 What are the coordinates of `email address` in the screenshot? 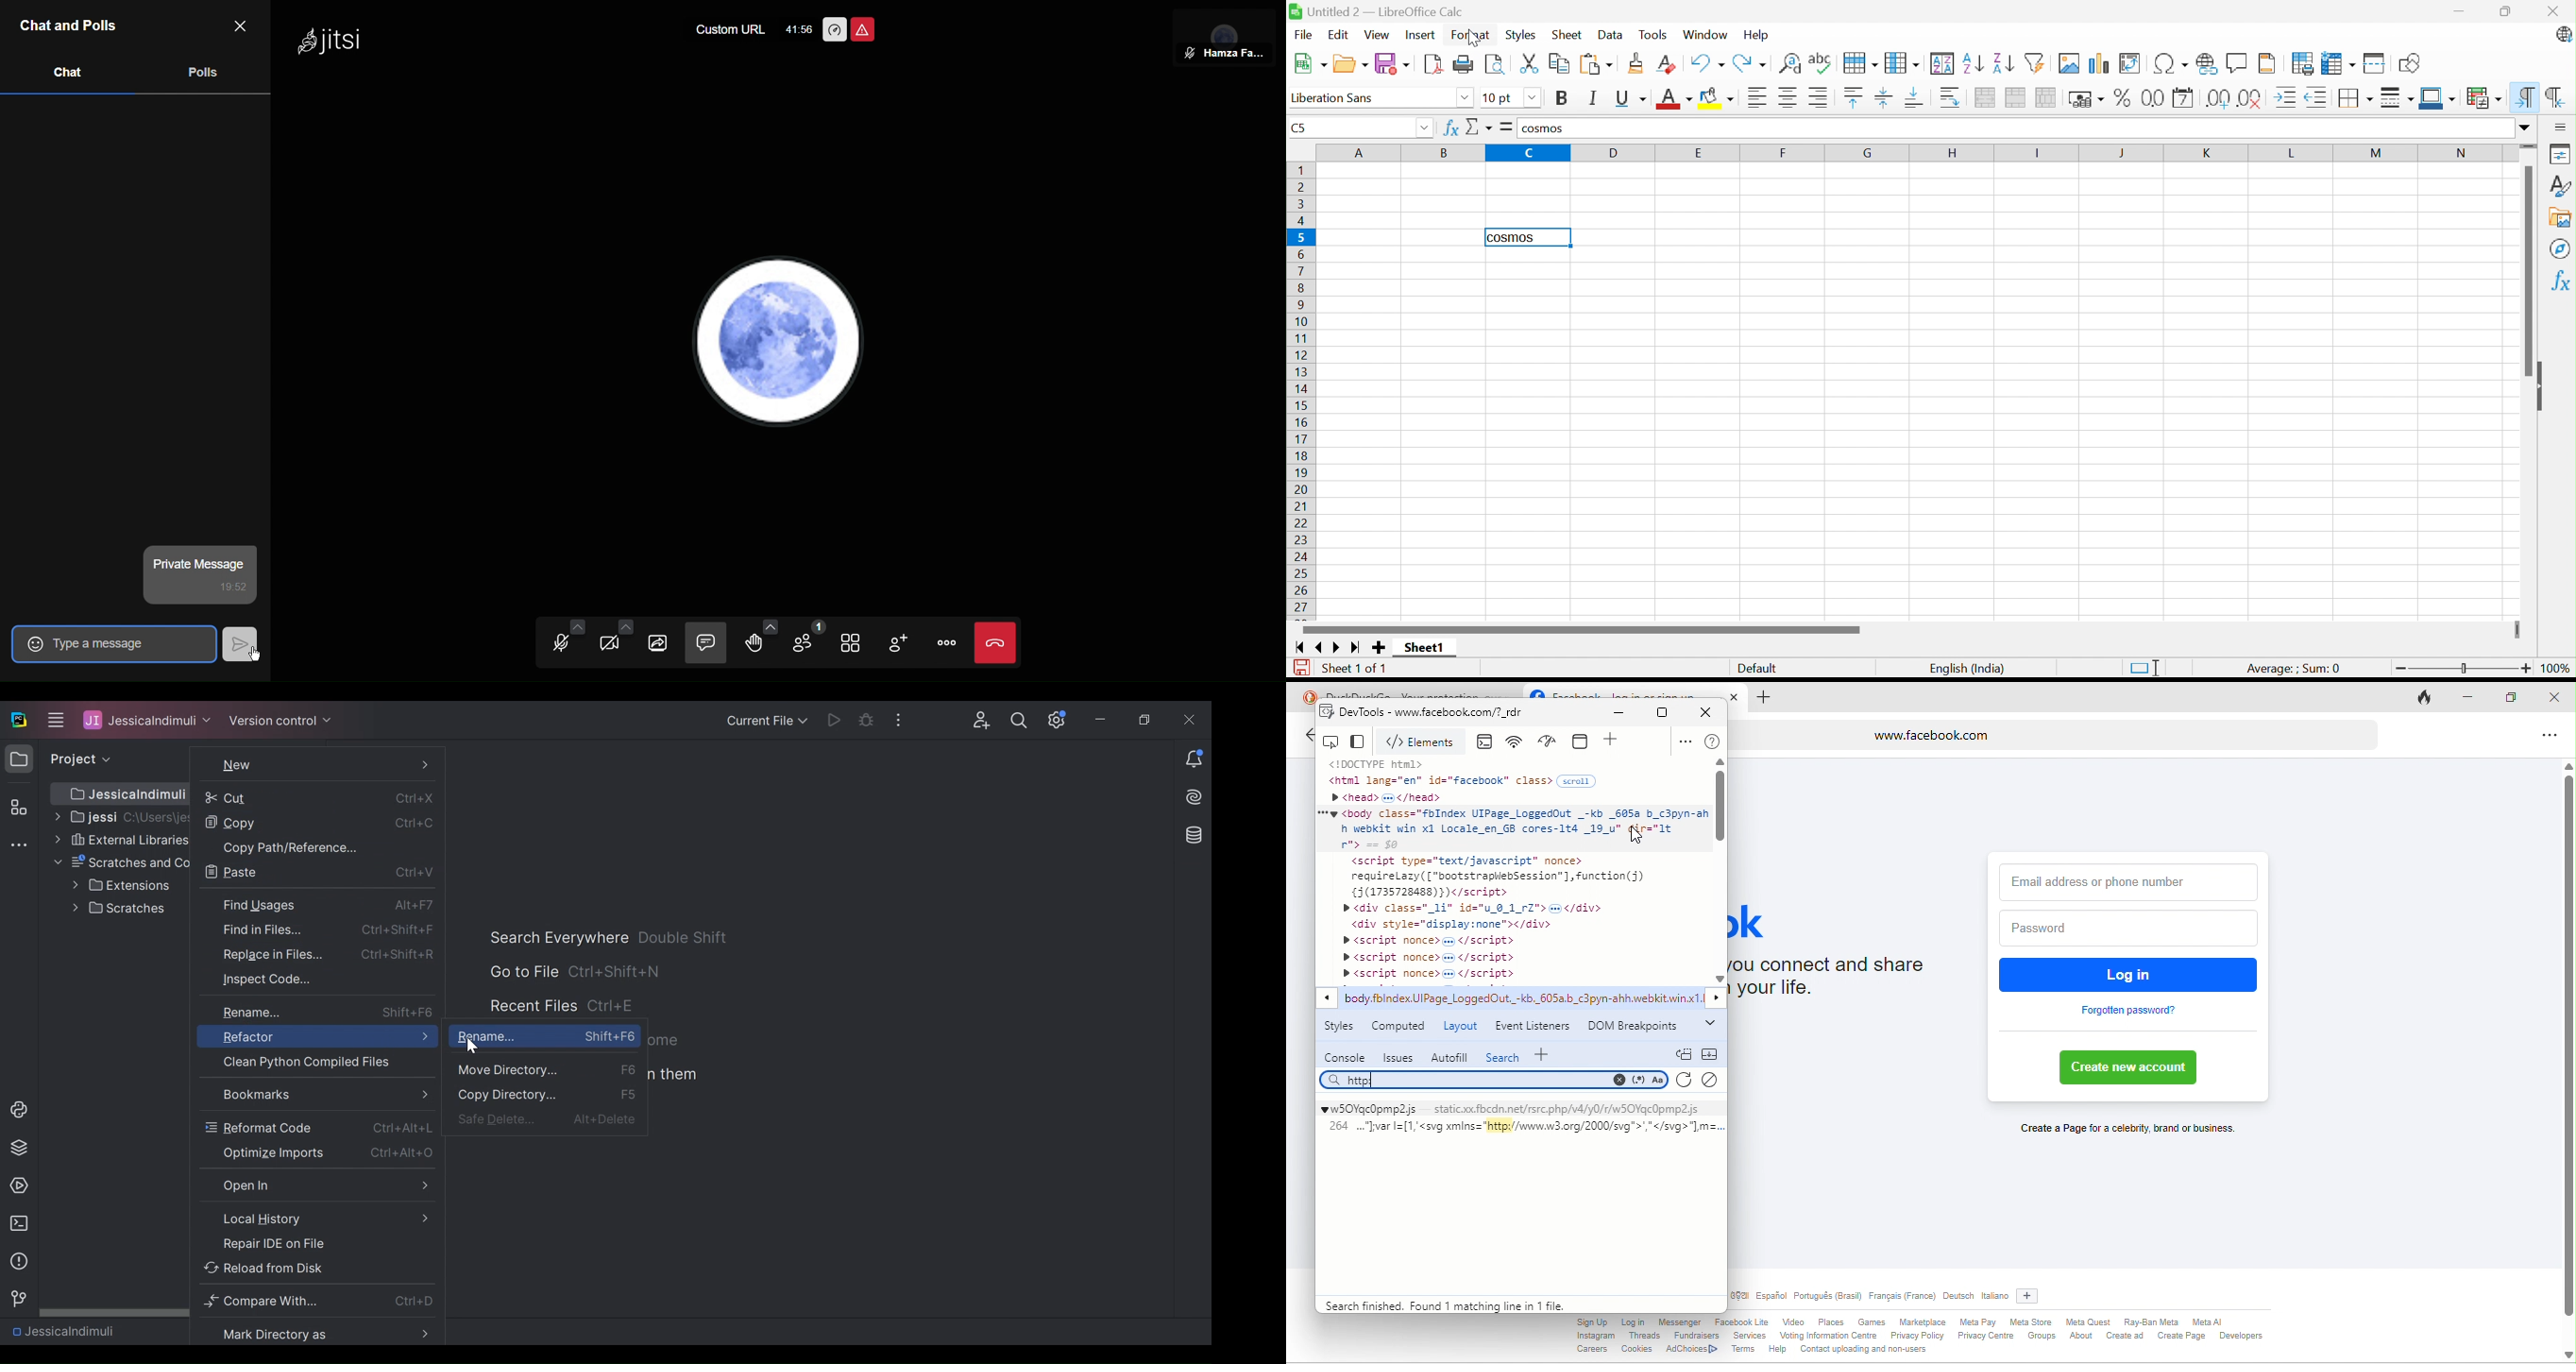 It's located at (2129, 878).